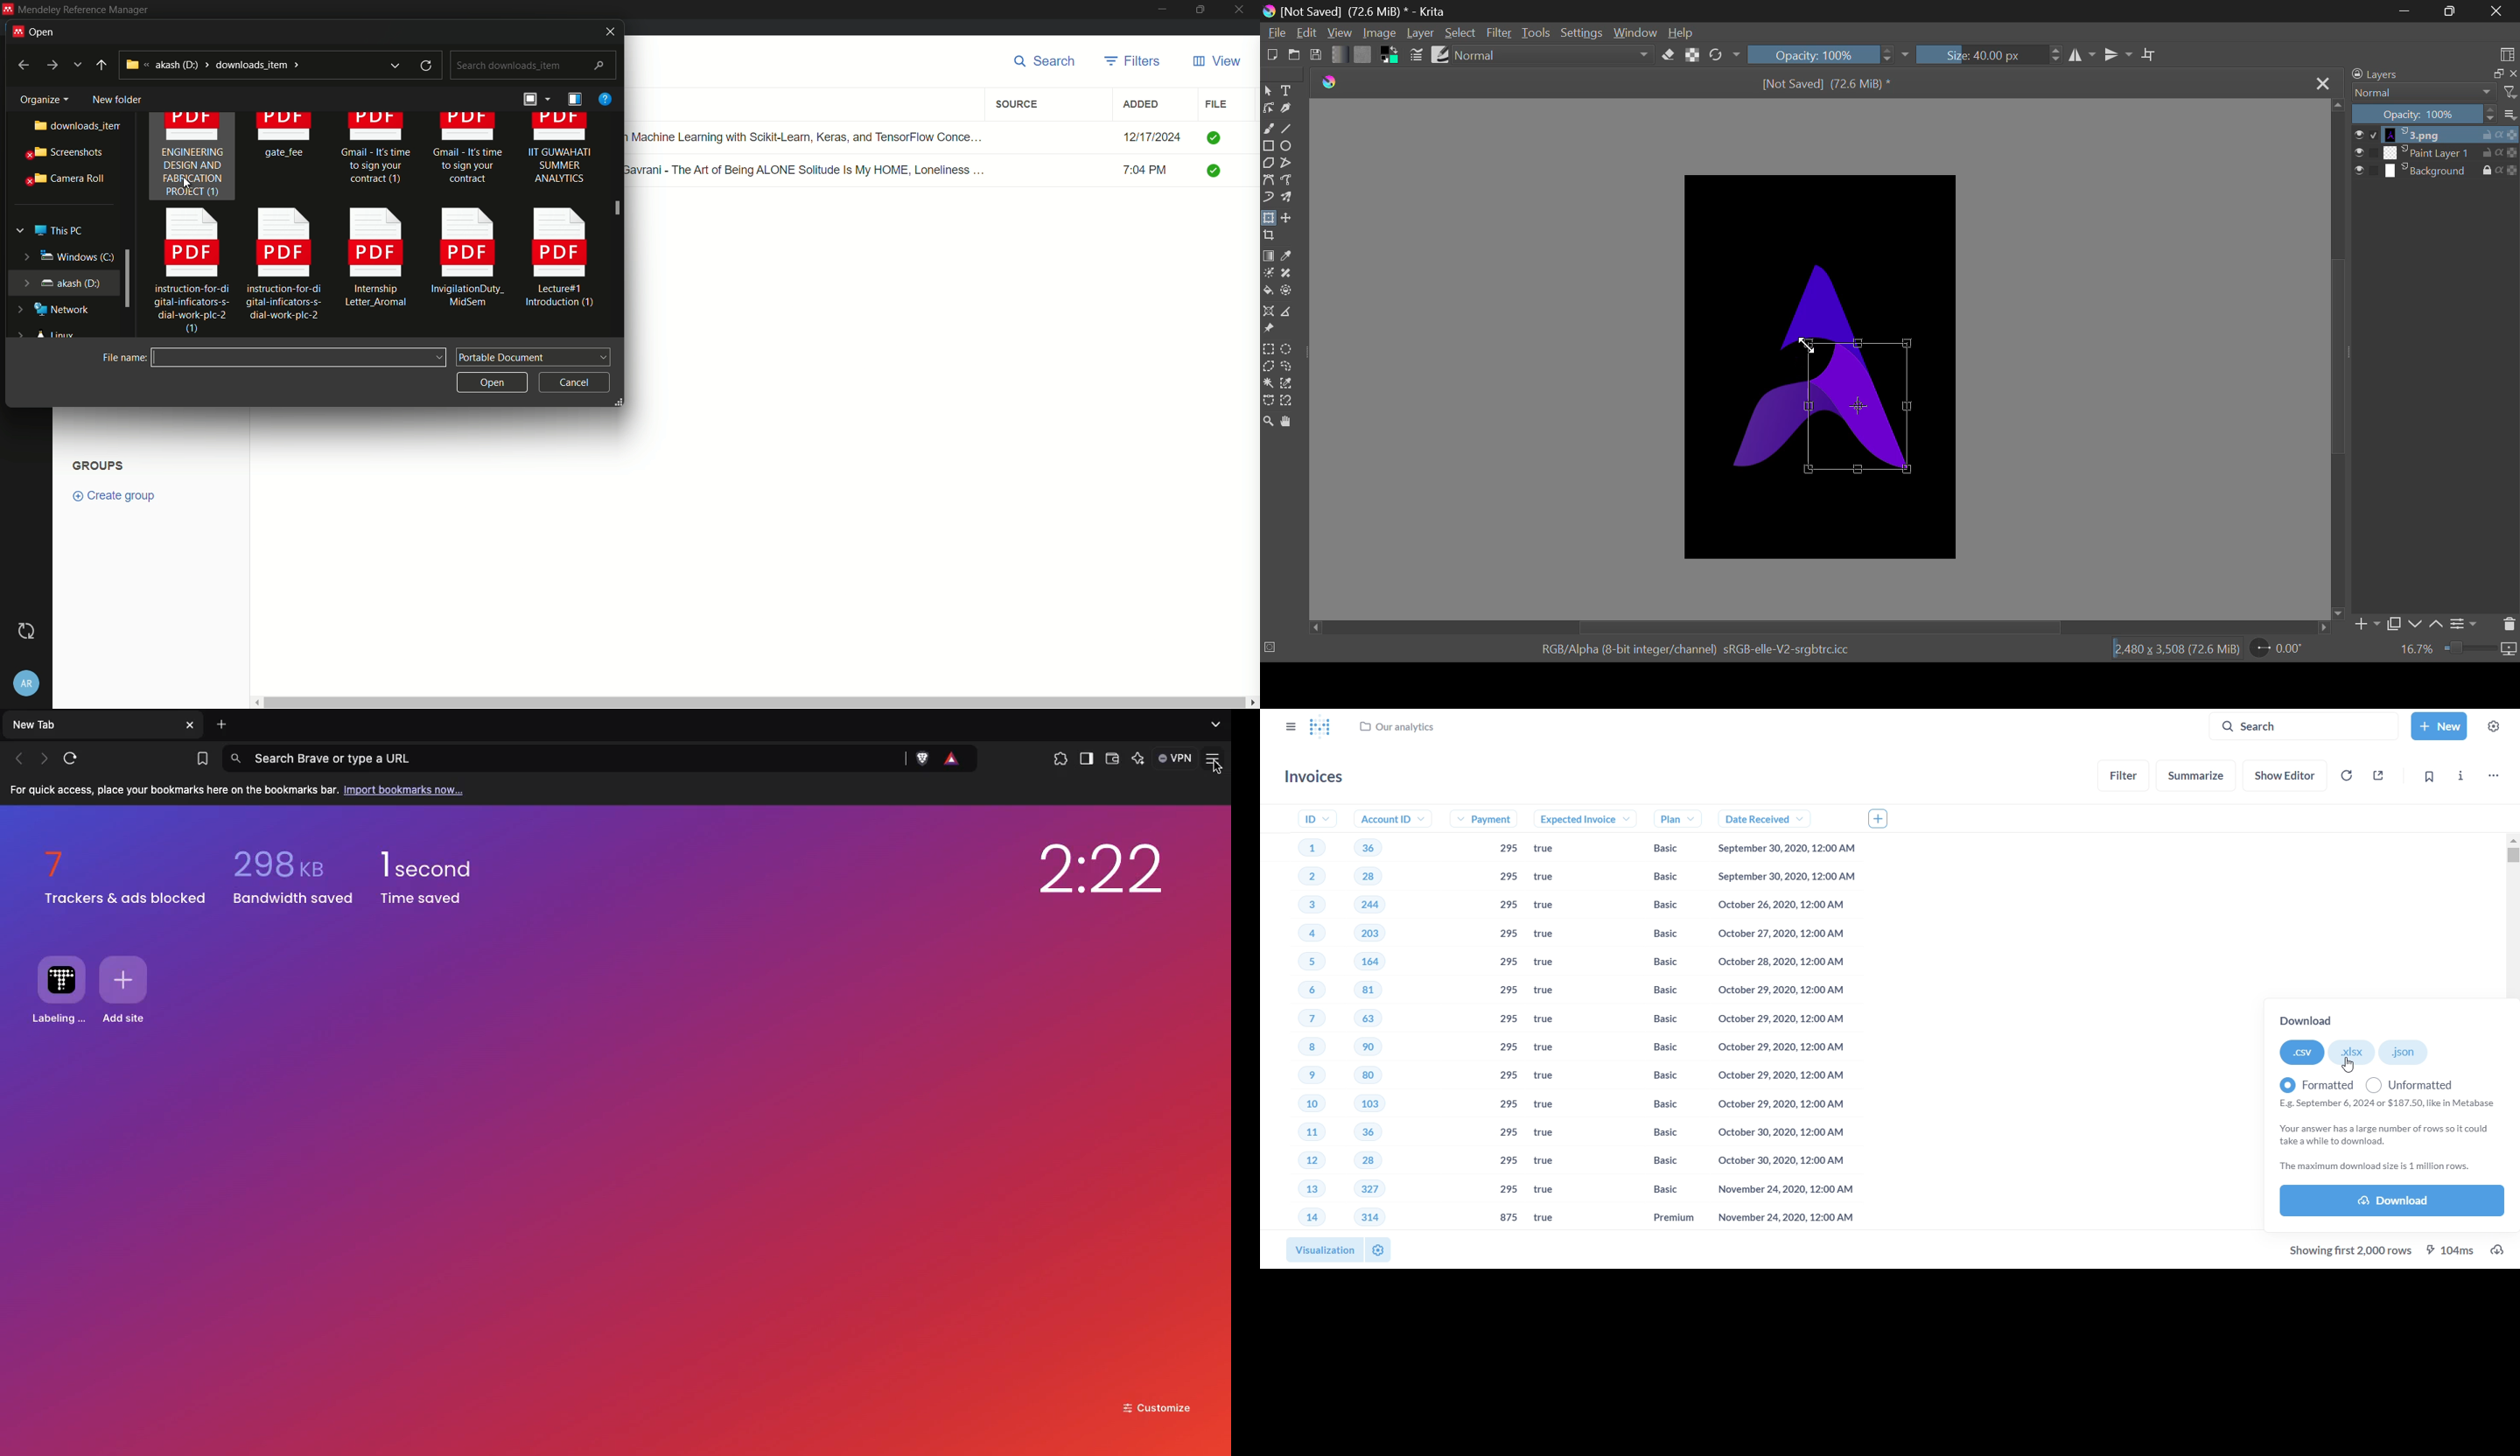  I want to click on Colors in use, so click(1391, 55).